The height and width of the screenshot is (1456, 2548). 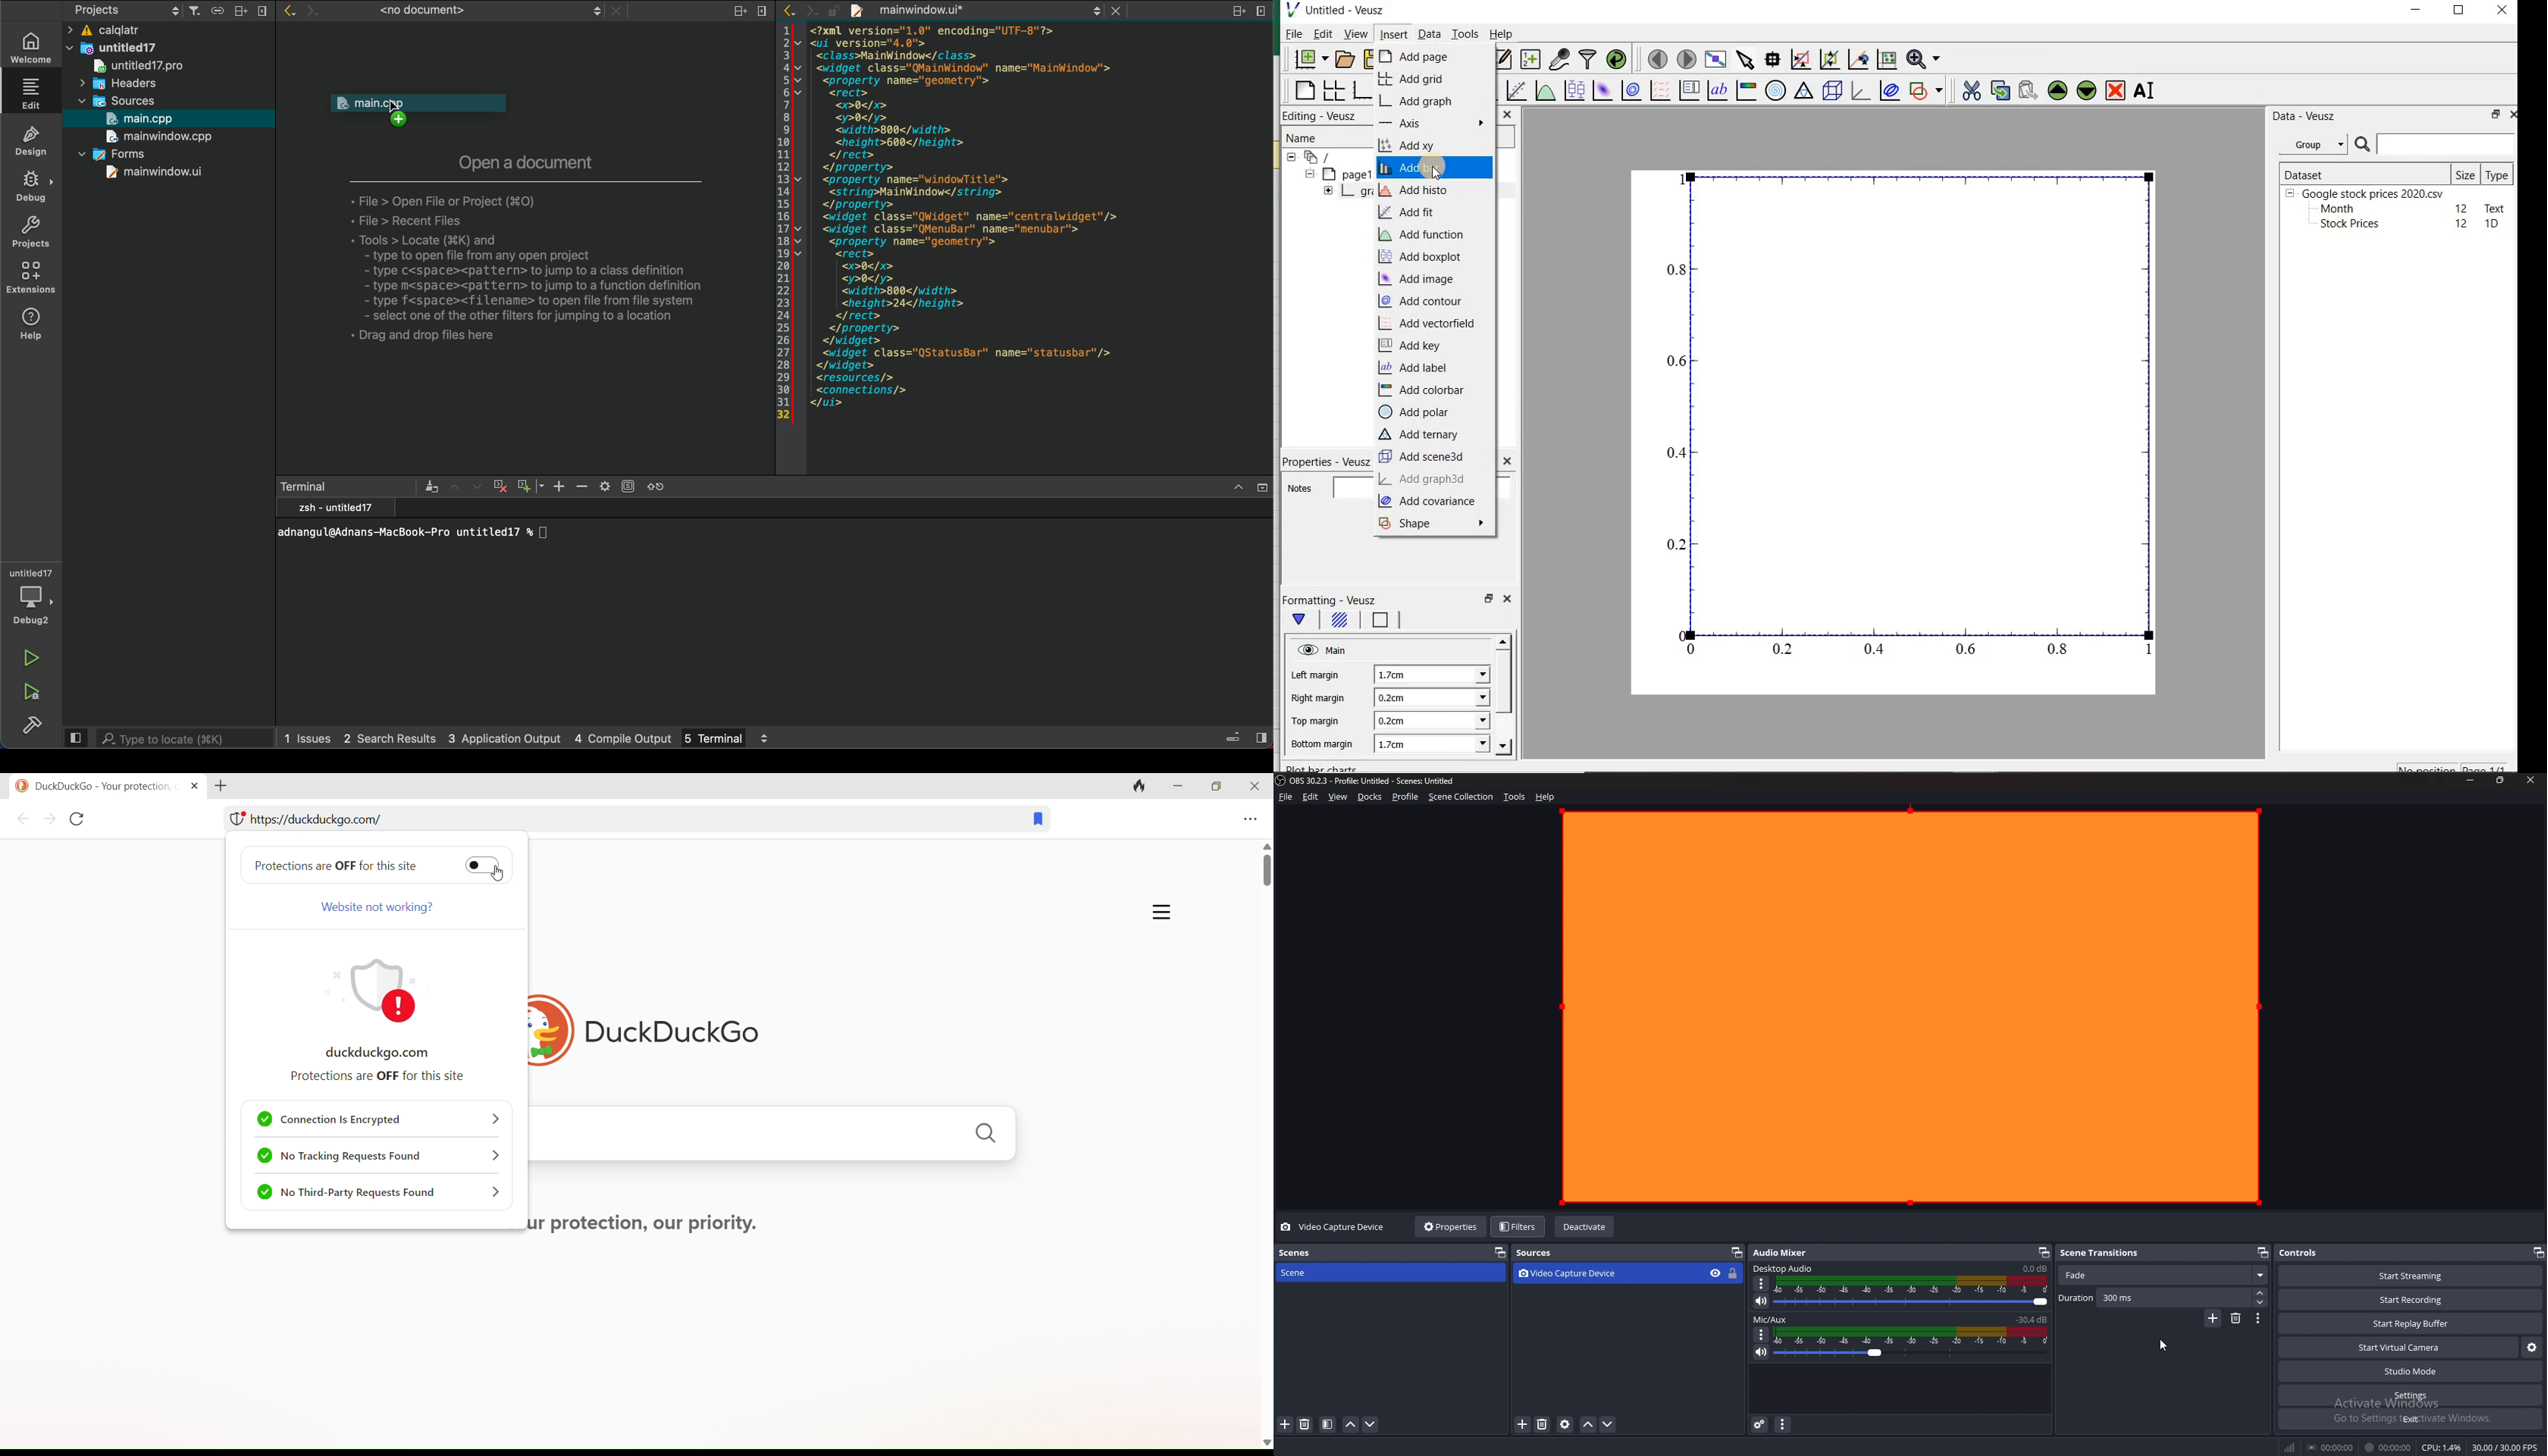 What do you see at coordinates (131, 66) in the screenshot?
I see `untitled17` at bounding box center [131, 66].